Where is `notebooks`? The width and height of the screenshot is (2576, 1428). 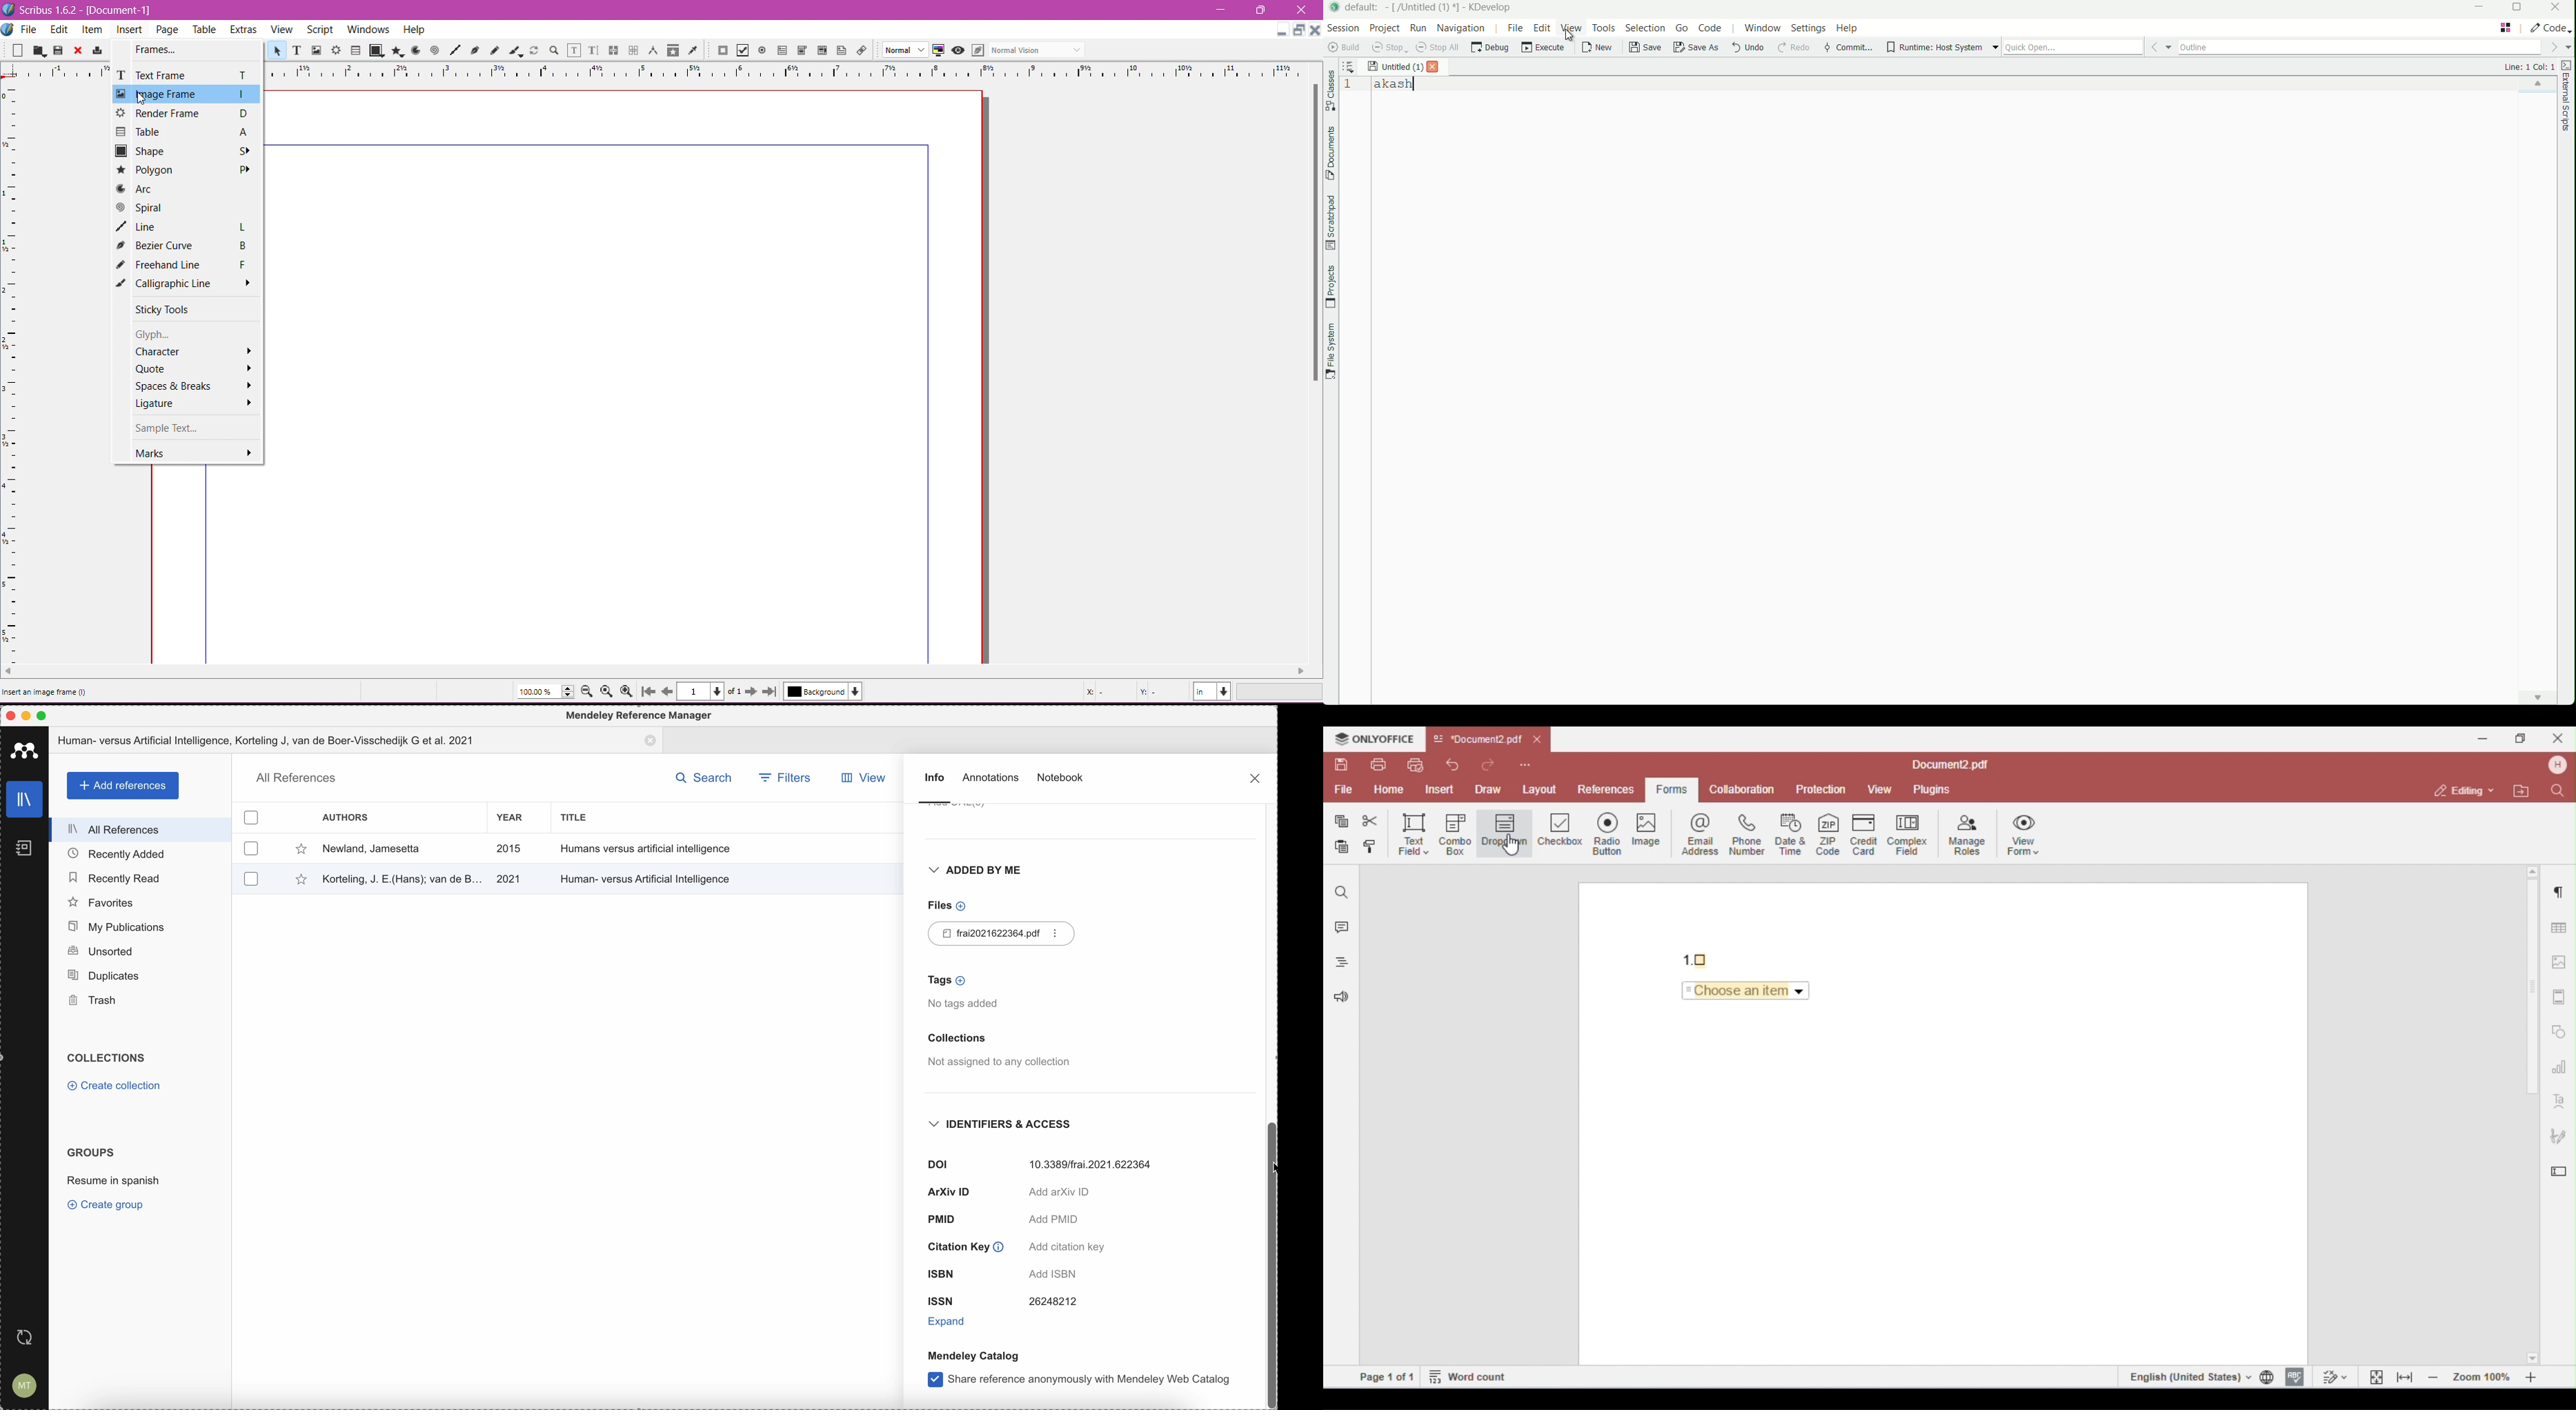
notebooks is located at coordinates (19, 844).